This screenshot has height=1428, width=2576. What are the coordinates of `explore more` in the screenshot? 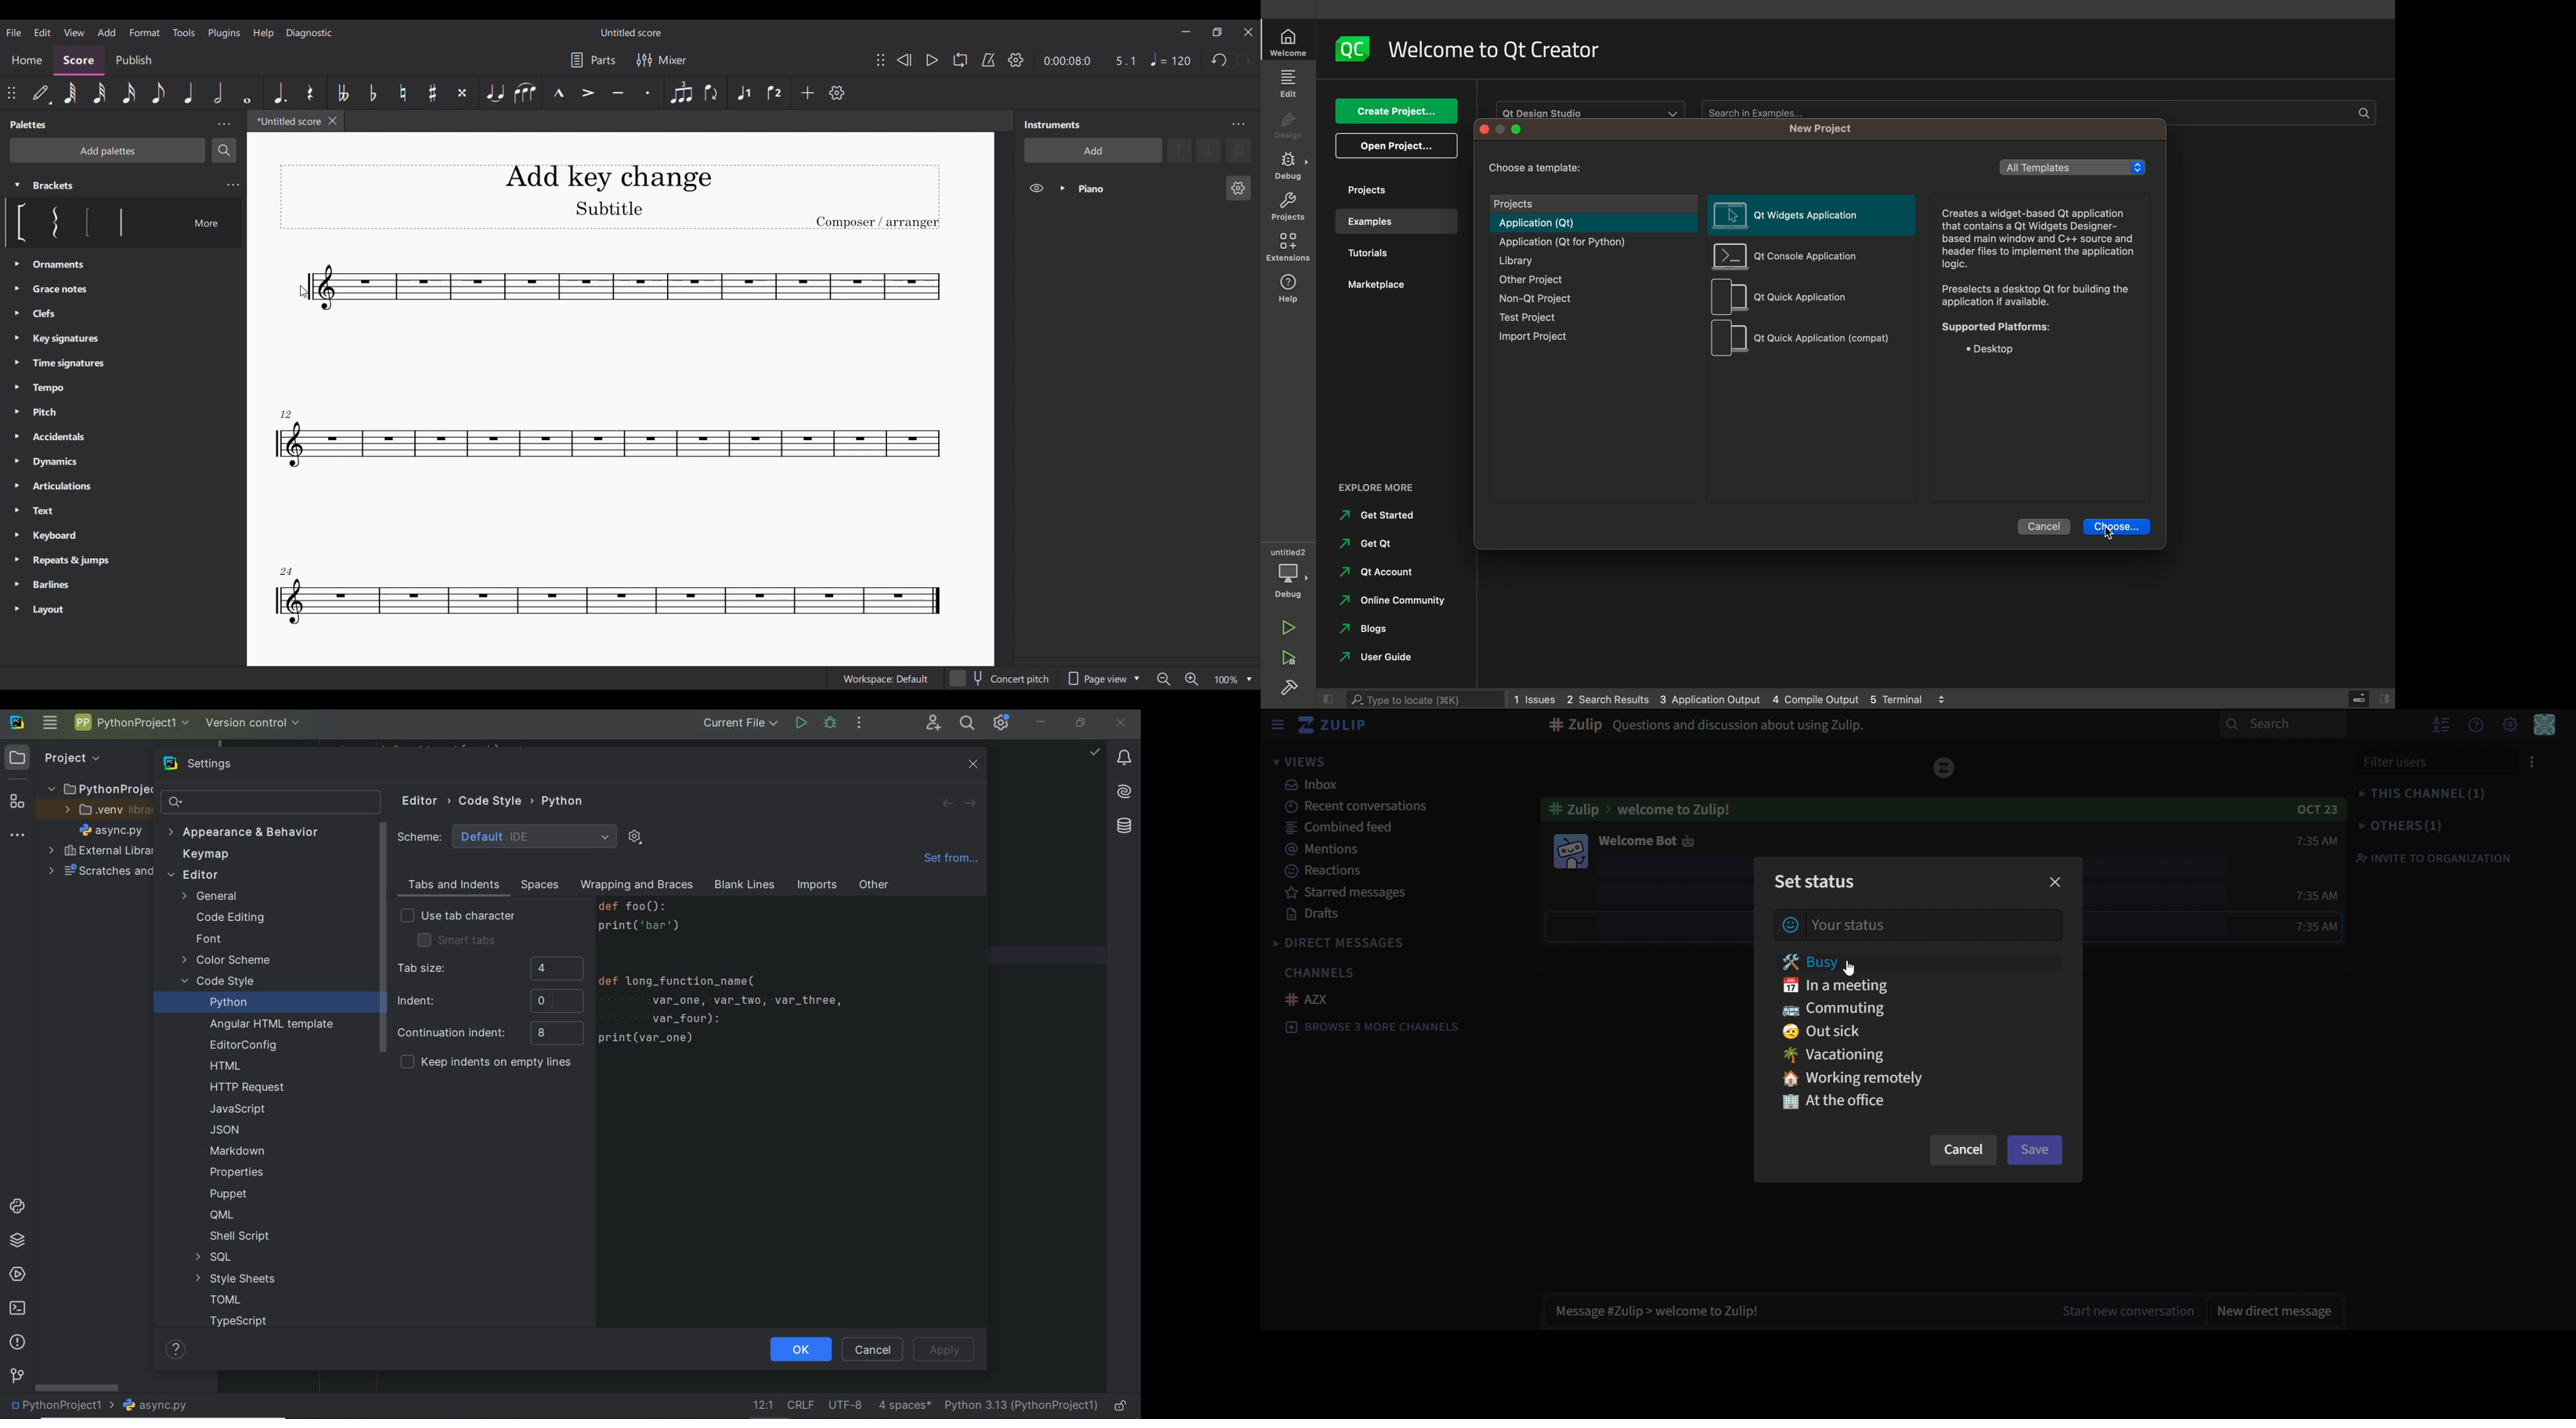 It's located at (1384, 487).